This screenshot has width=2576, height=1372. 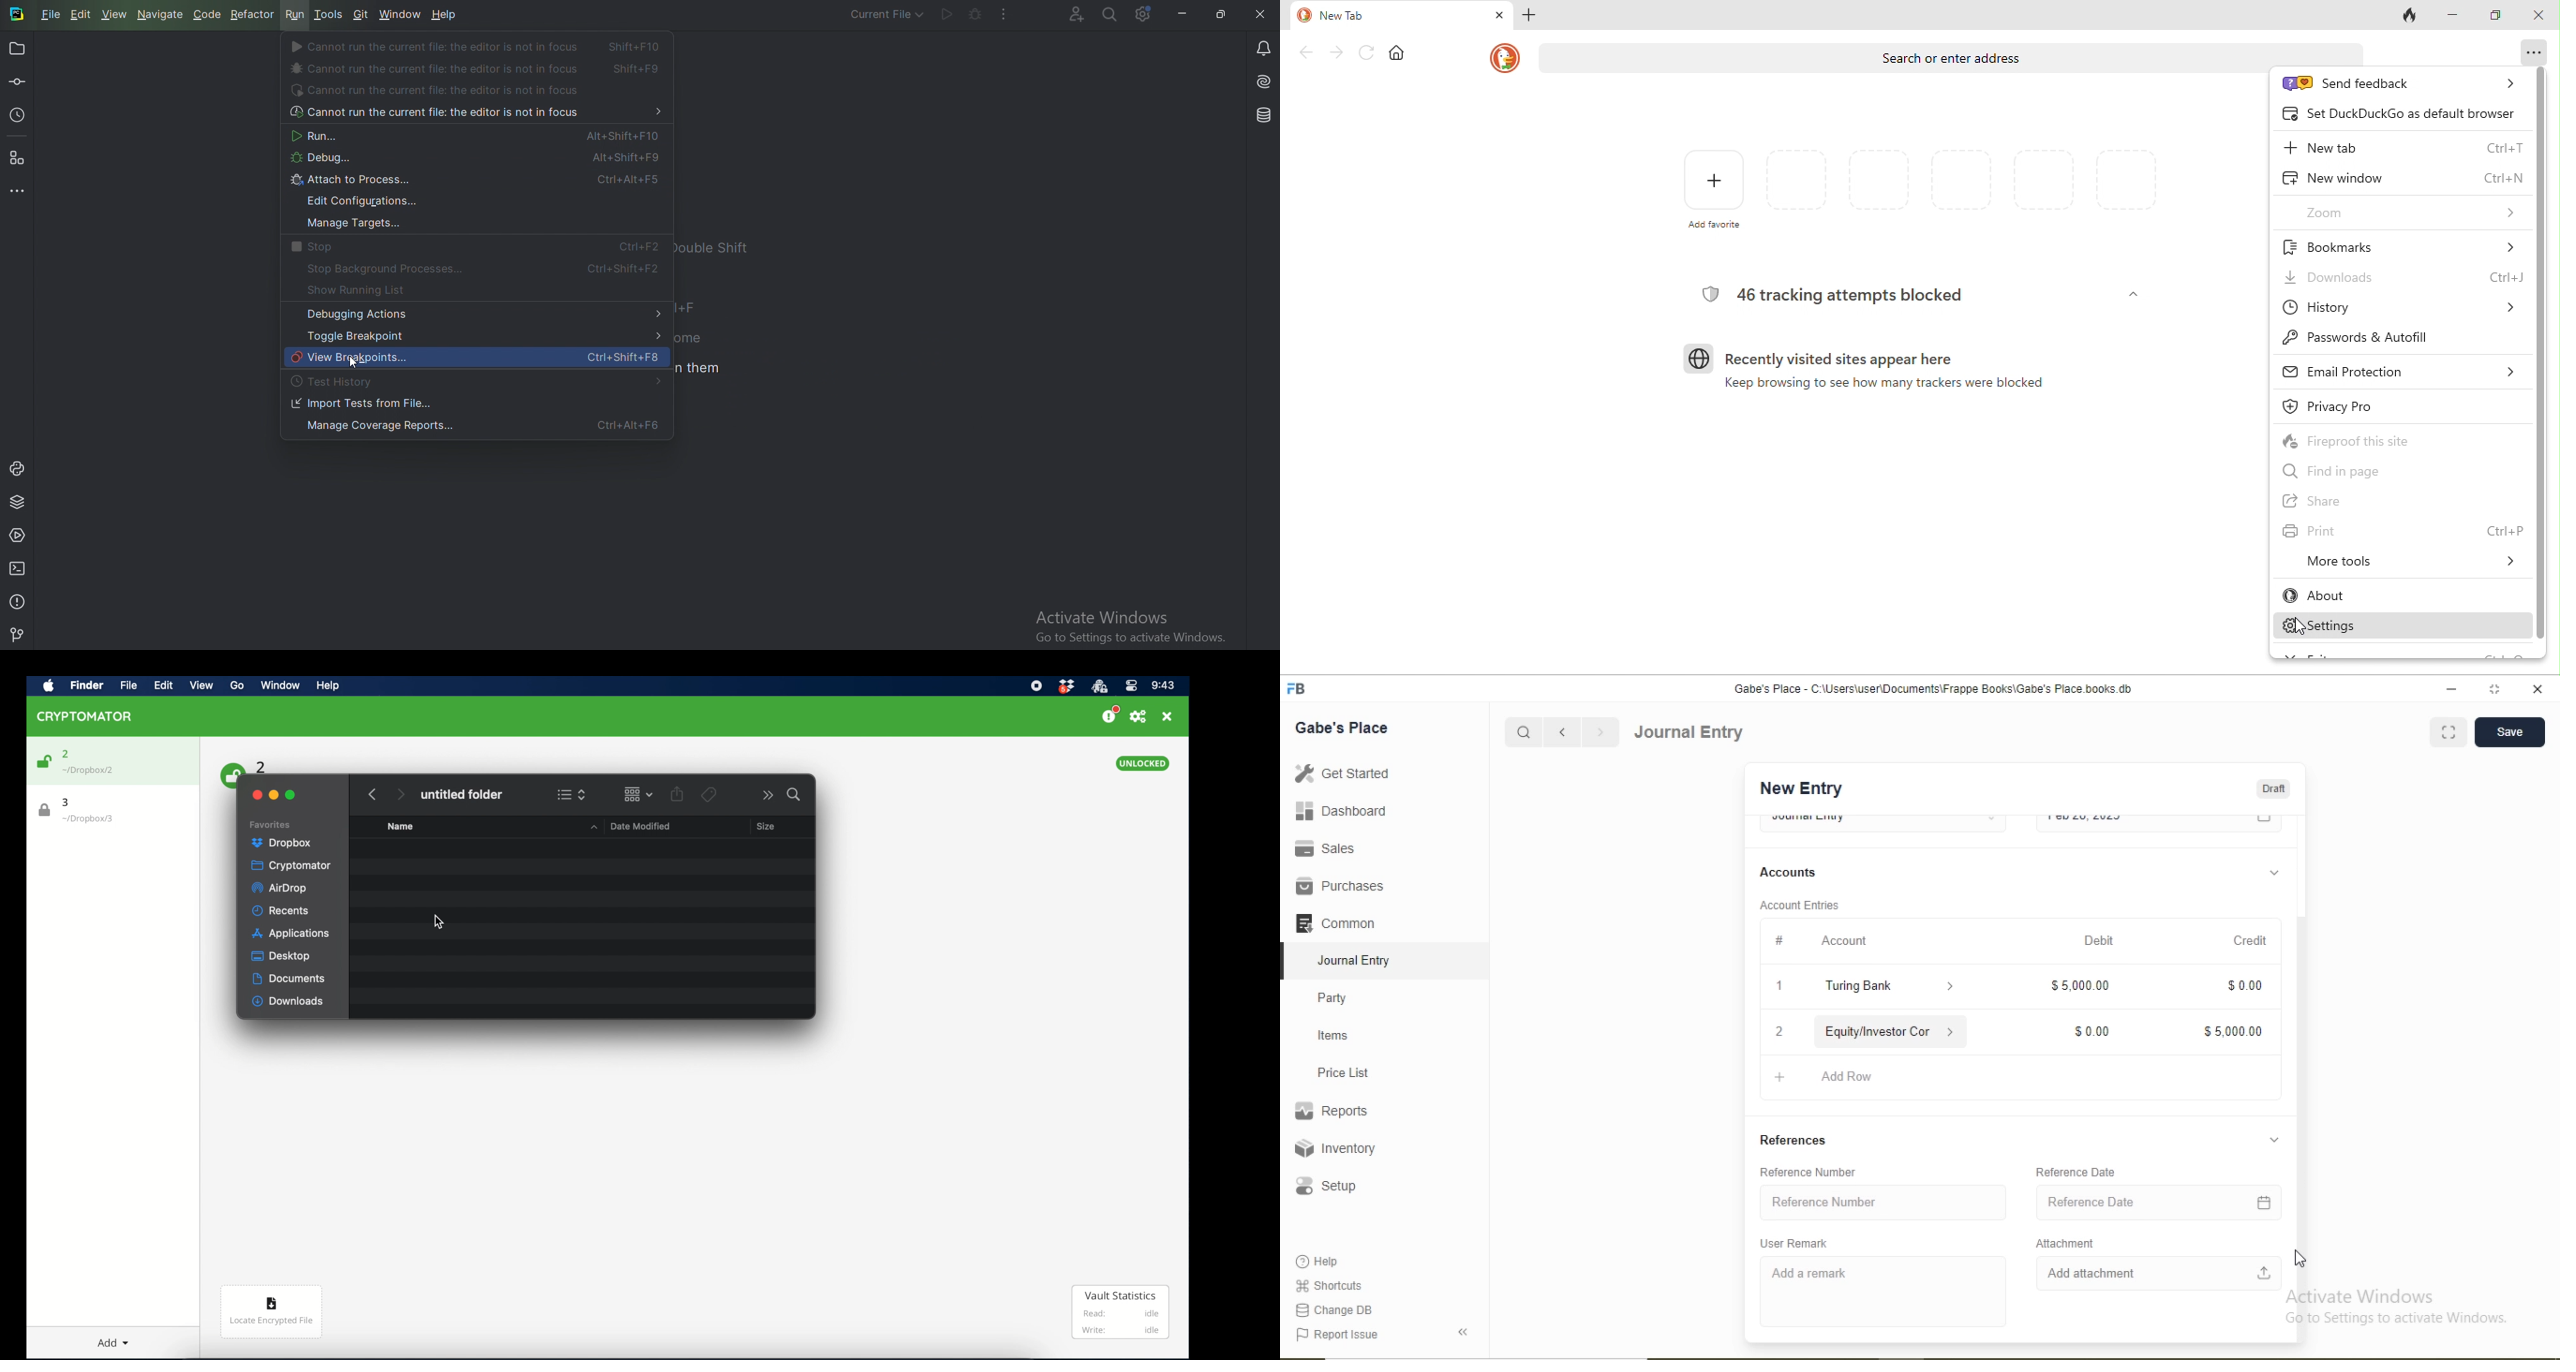 I want to click on set duck duck go as default browser, so click(x=2399, y=112).